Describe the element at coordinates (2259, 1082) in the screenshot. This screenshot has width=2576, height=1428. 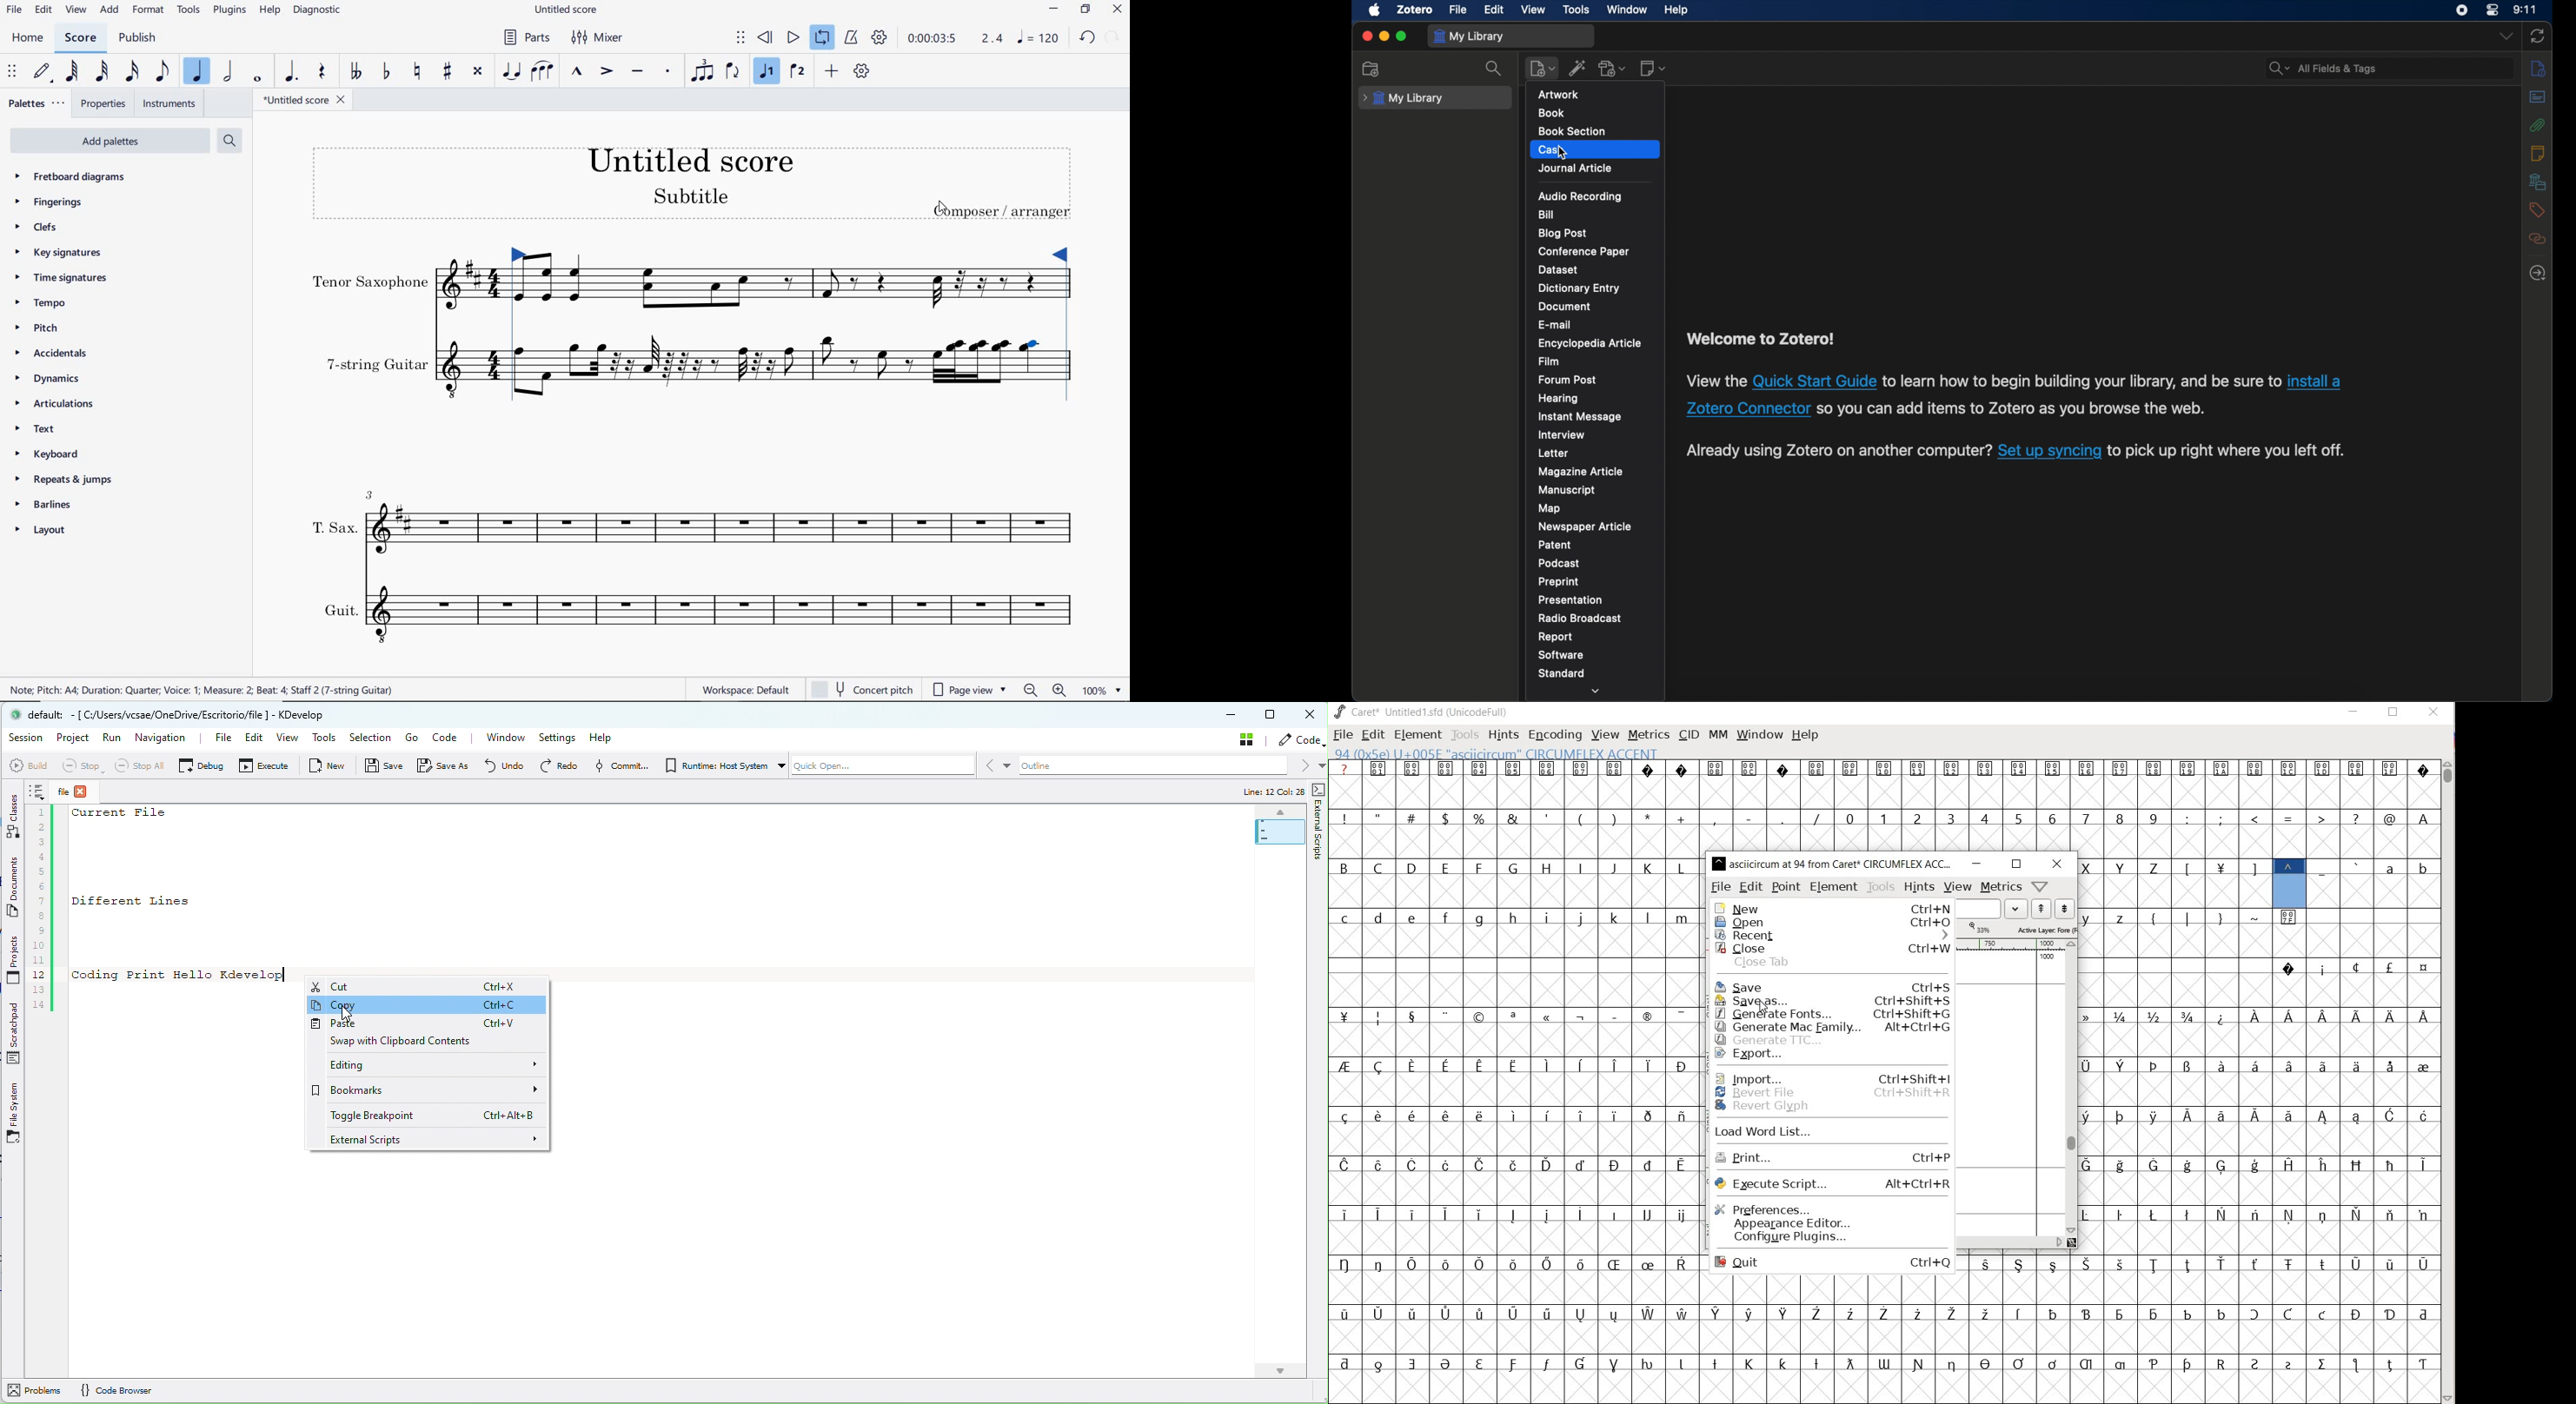
I see `glyph characters` at that location.